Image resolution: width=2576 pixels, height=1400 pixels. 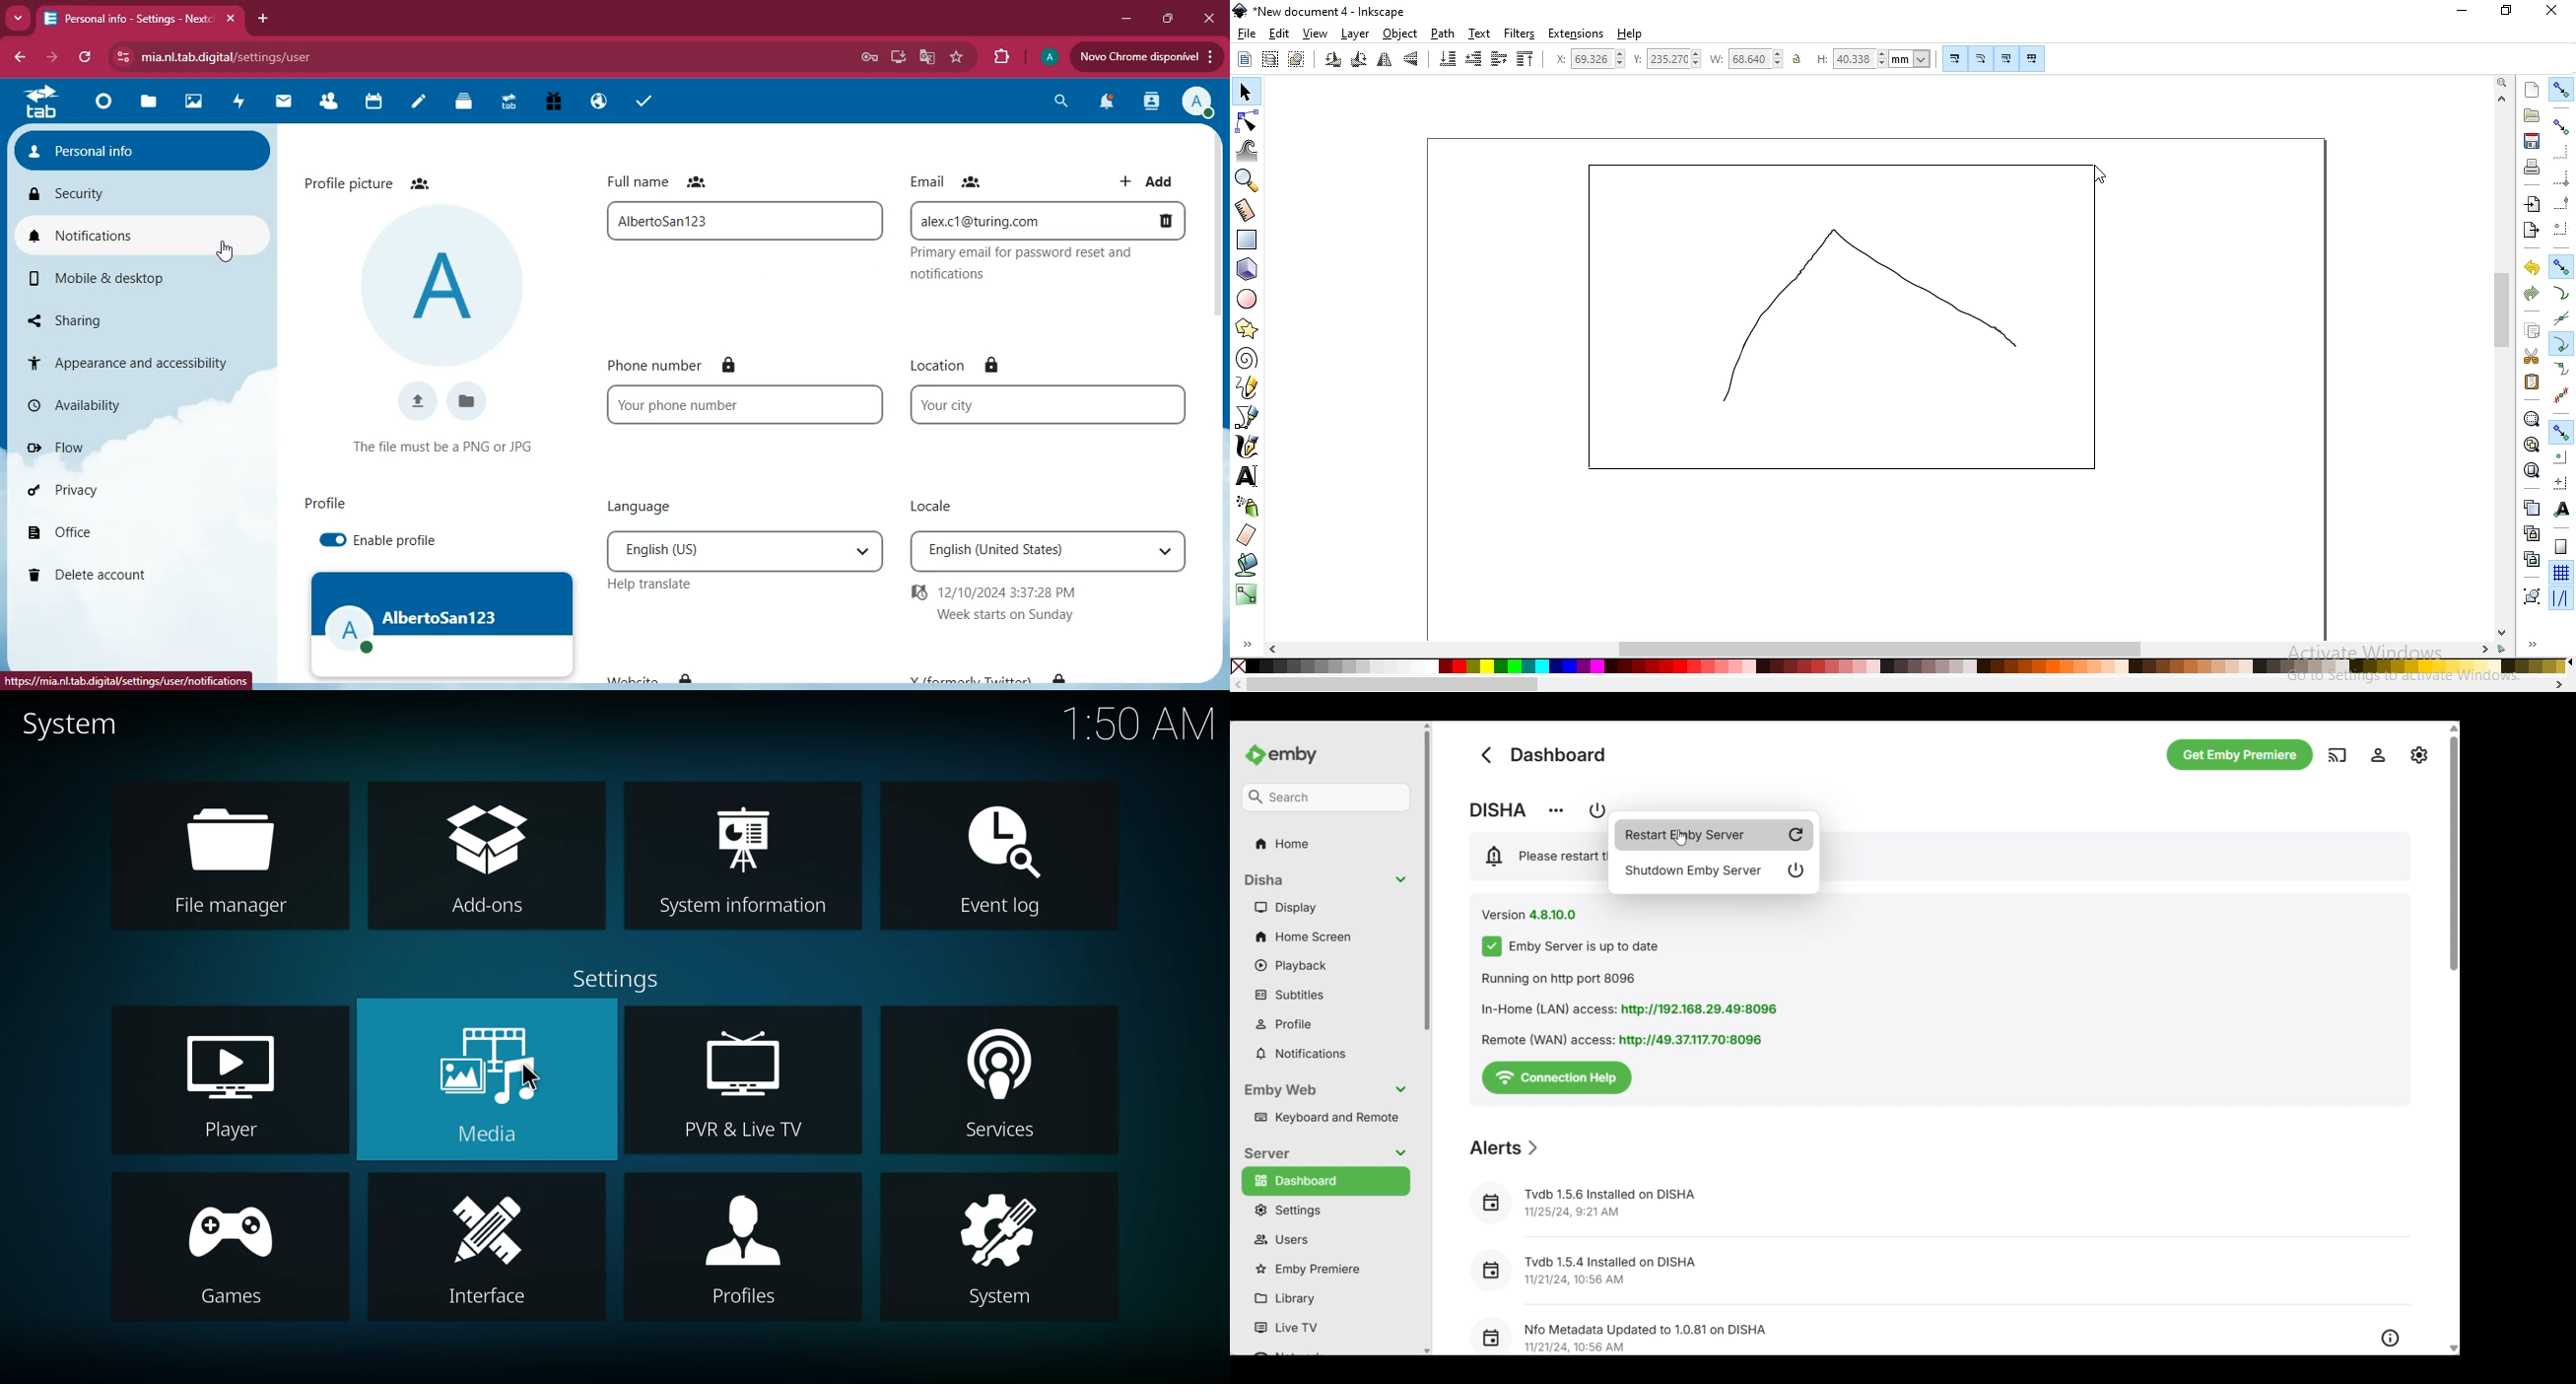 I want to click on undo, so click(x=2531, y=266).